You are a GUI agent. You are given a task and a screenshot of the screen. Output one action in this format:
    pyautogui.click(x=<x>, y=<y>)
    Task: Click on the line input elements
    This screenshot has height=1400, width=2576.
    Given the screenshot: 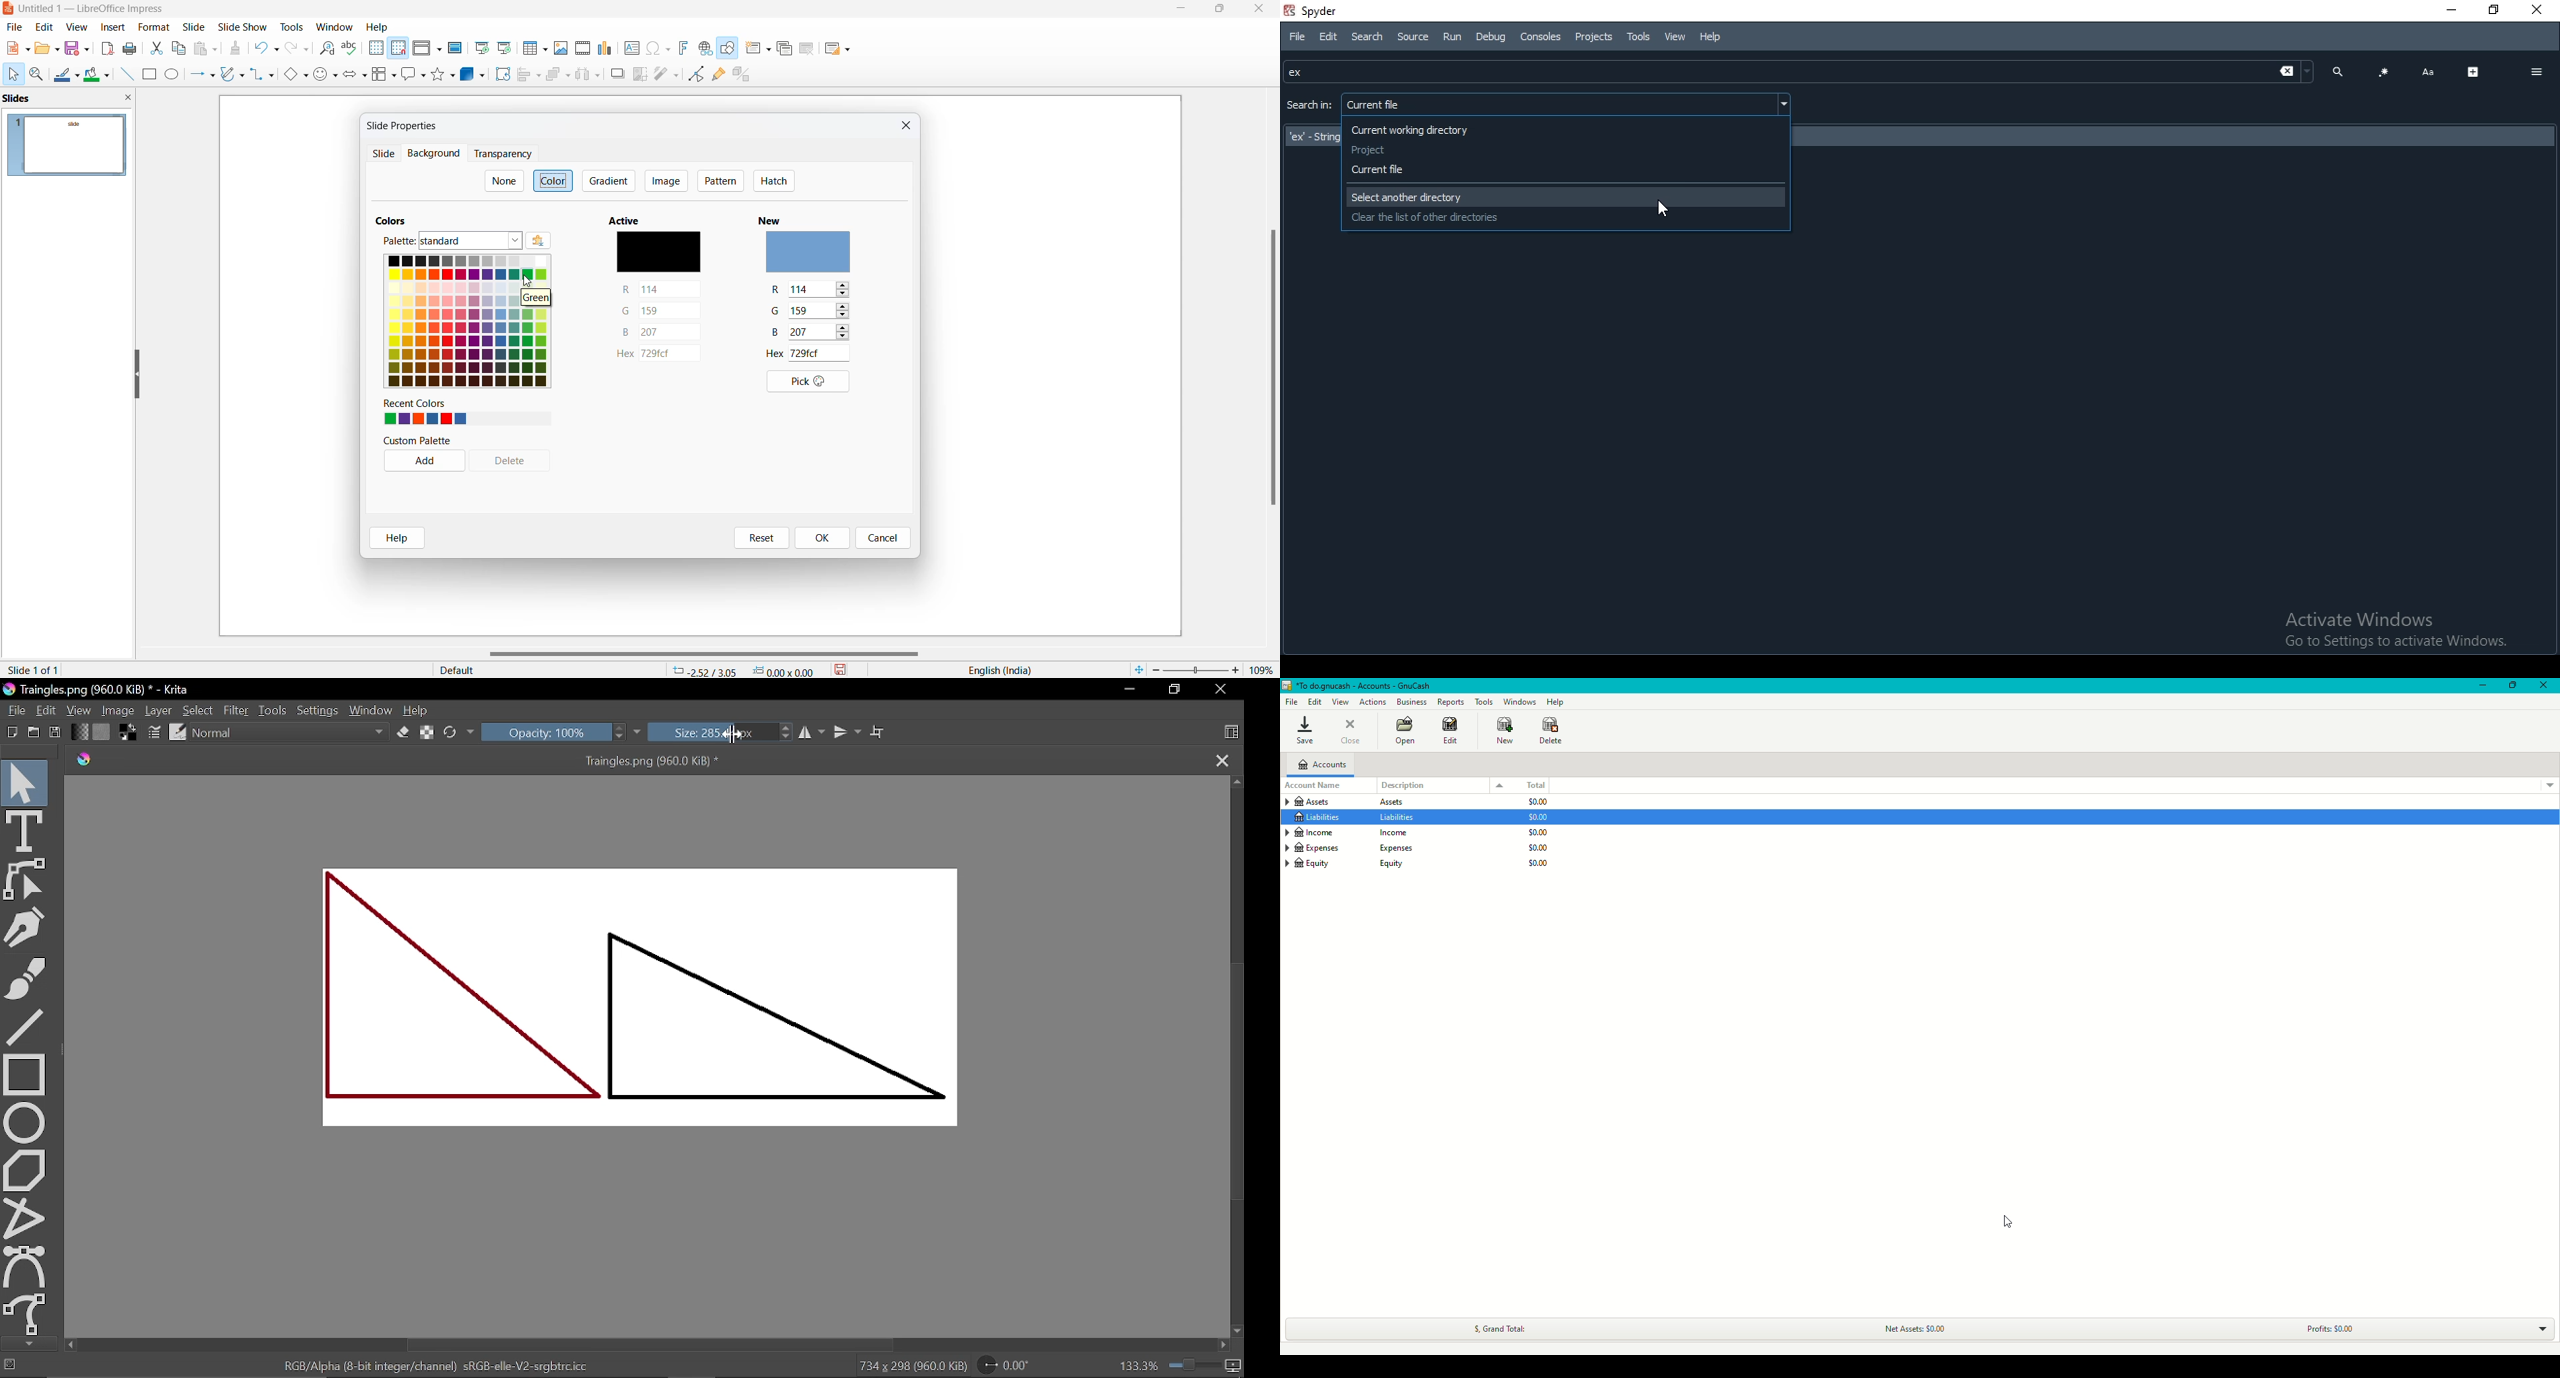 What is the action you would take?
    pyautogui.click(x=125, y=75)
    